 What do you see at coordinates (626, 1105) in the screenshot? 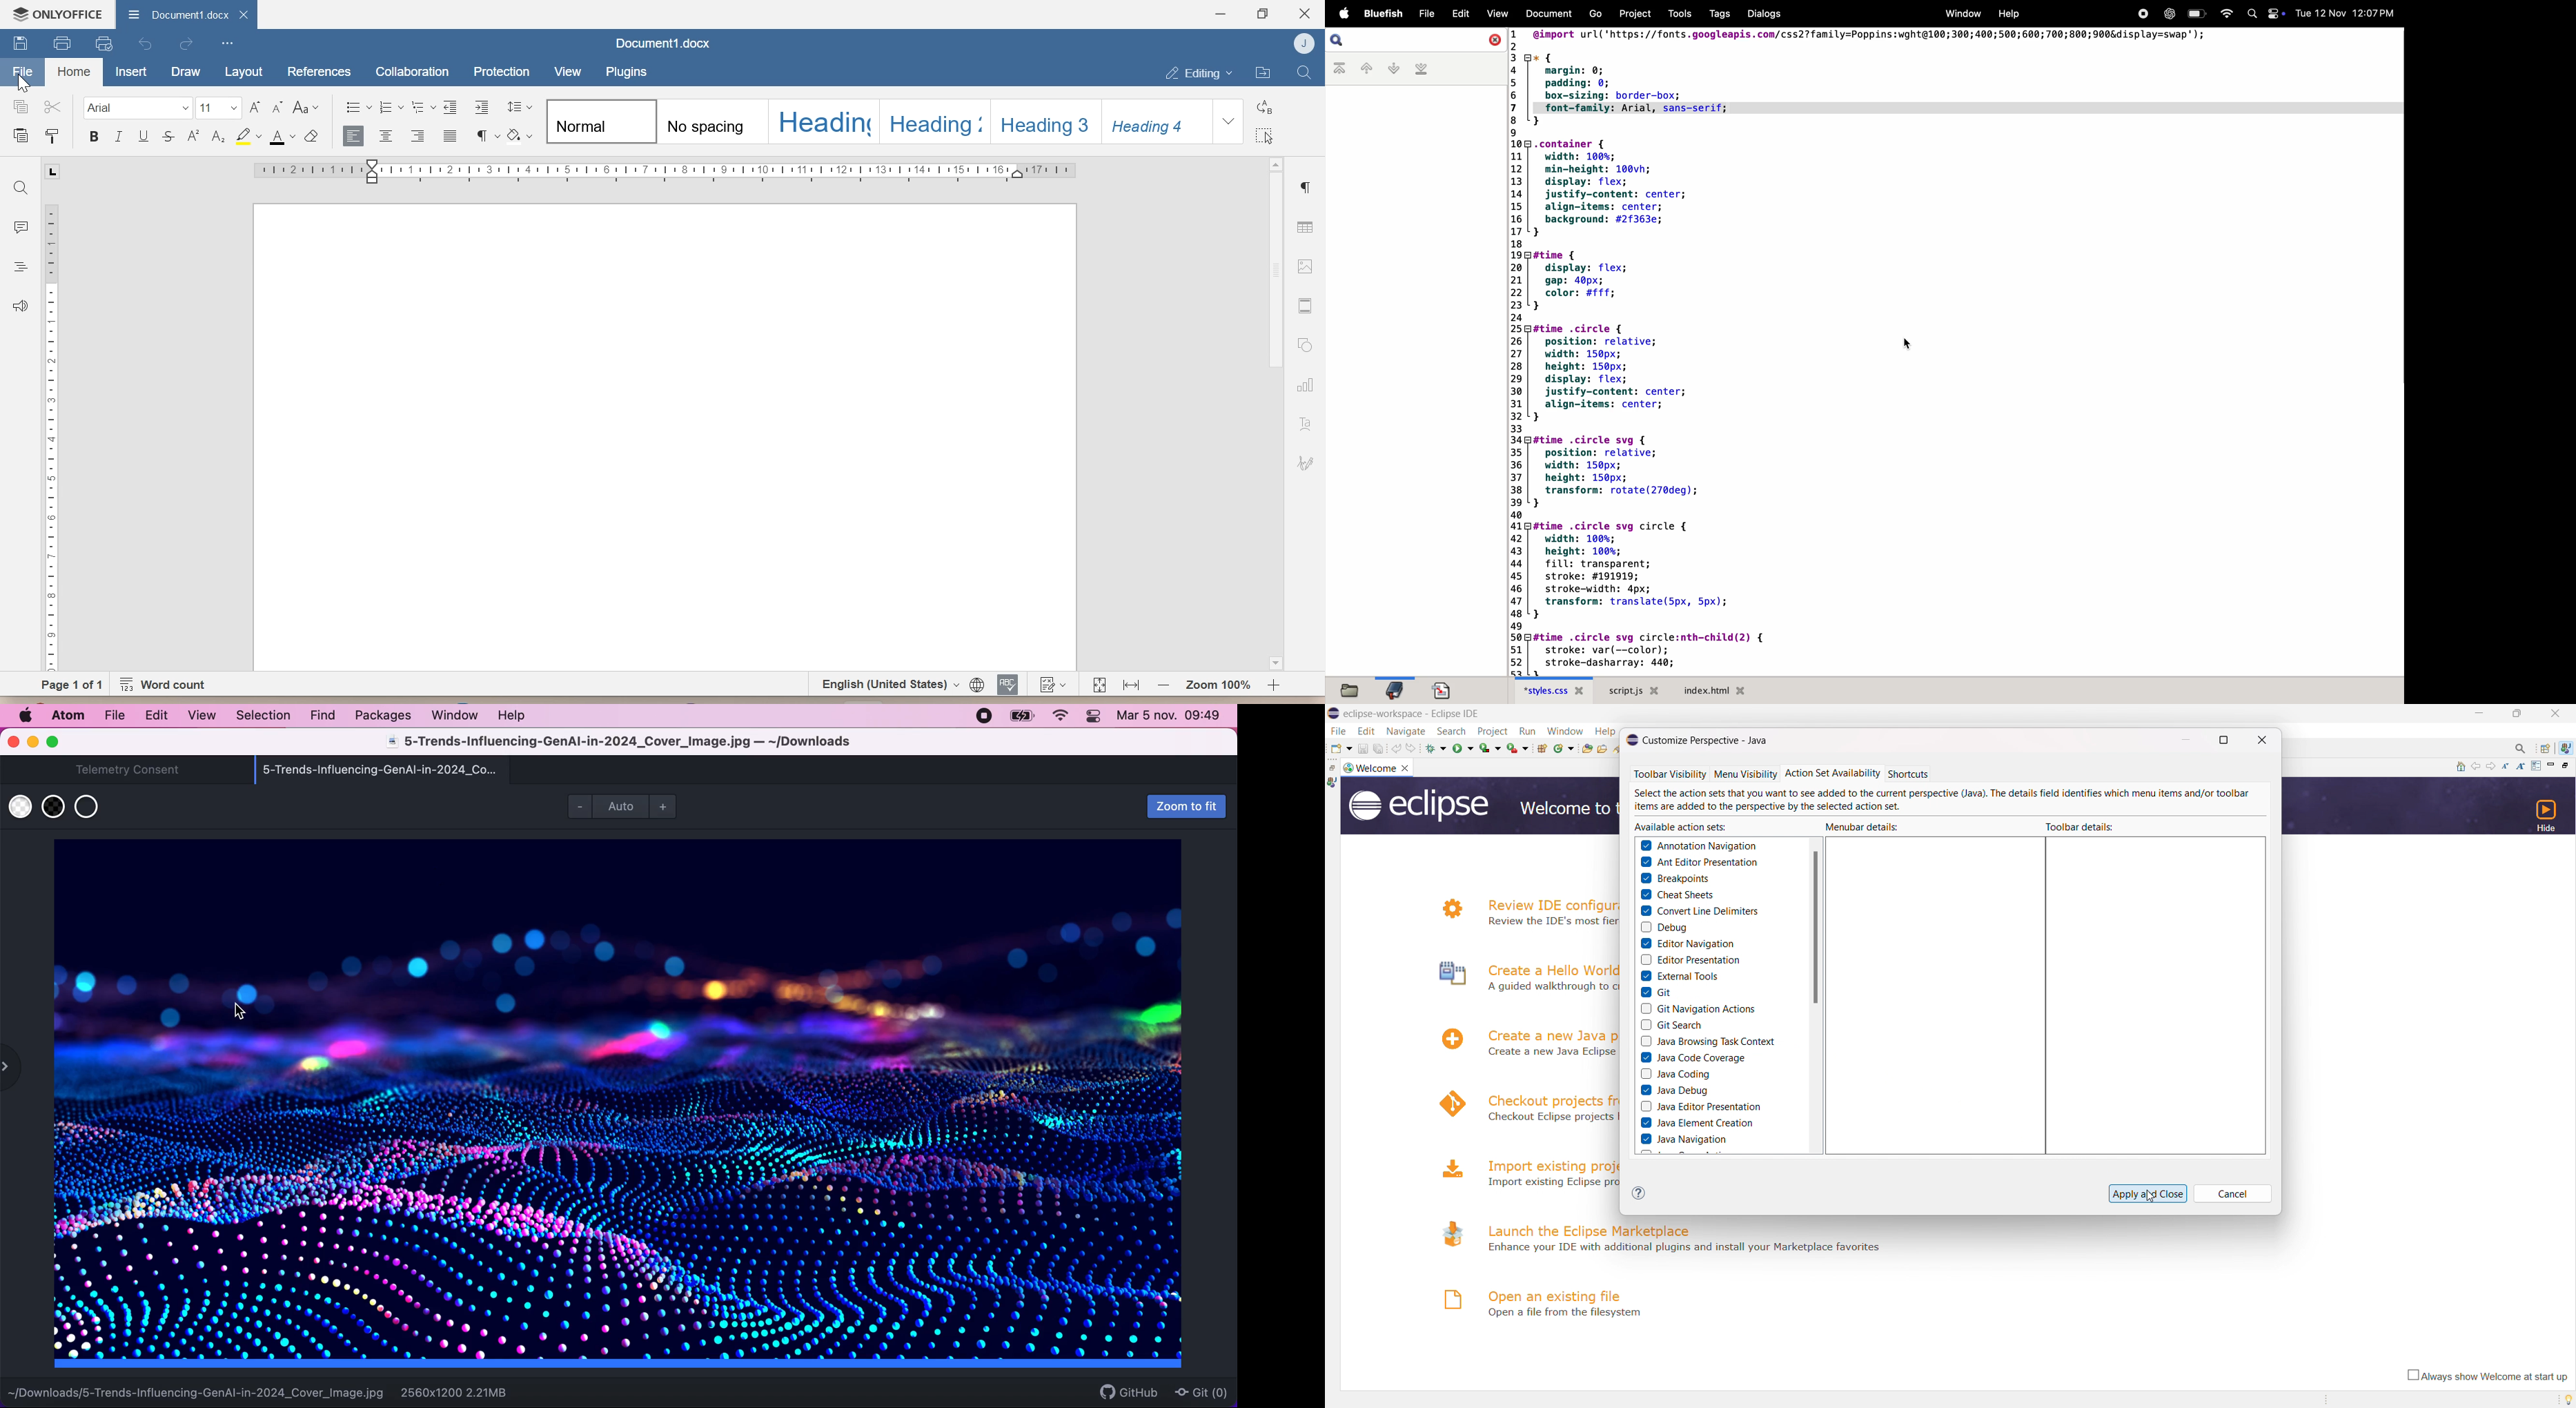
I see `file image` at bounding box center [626, 1105].